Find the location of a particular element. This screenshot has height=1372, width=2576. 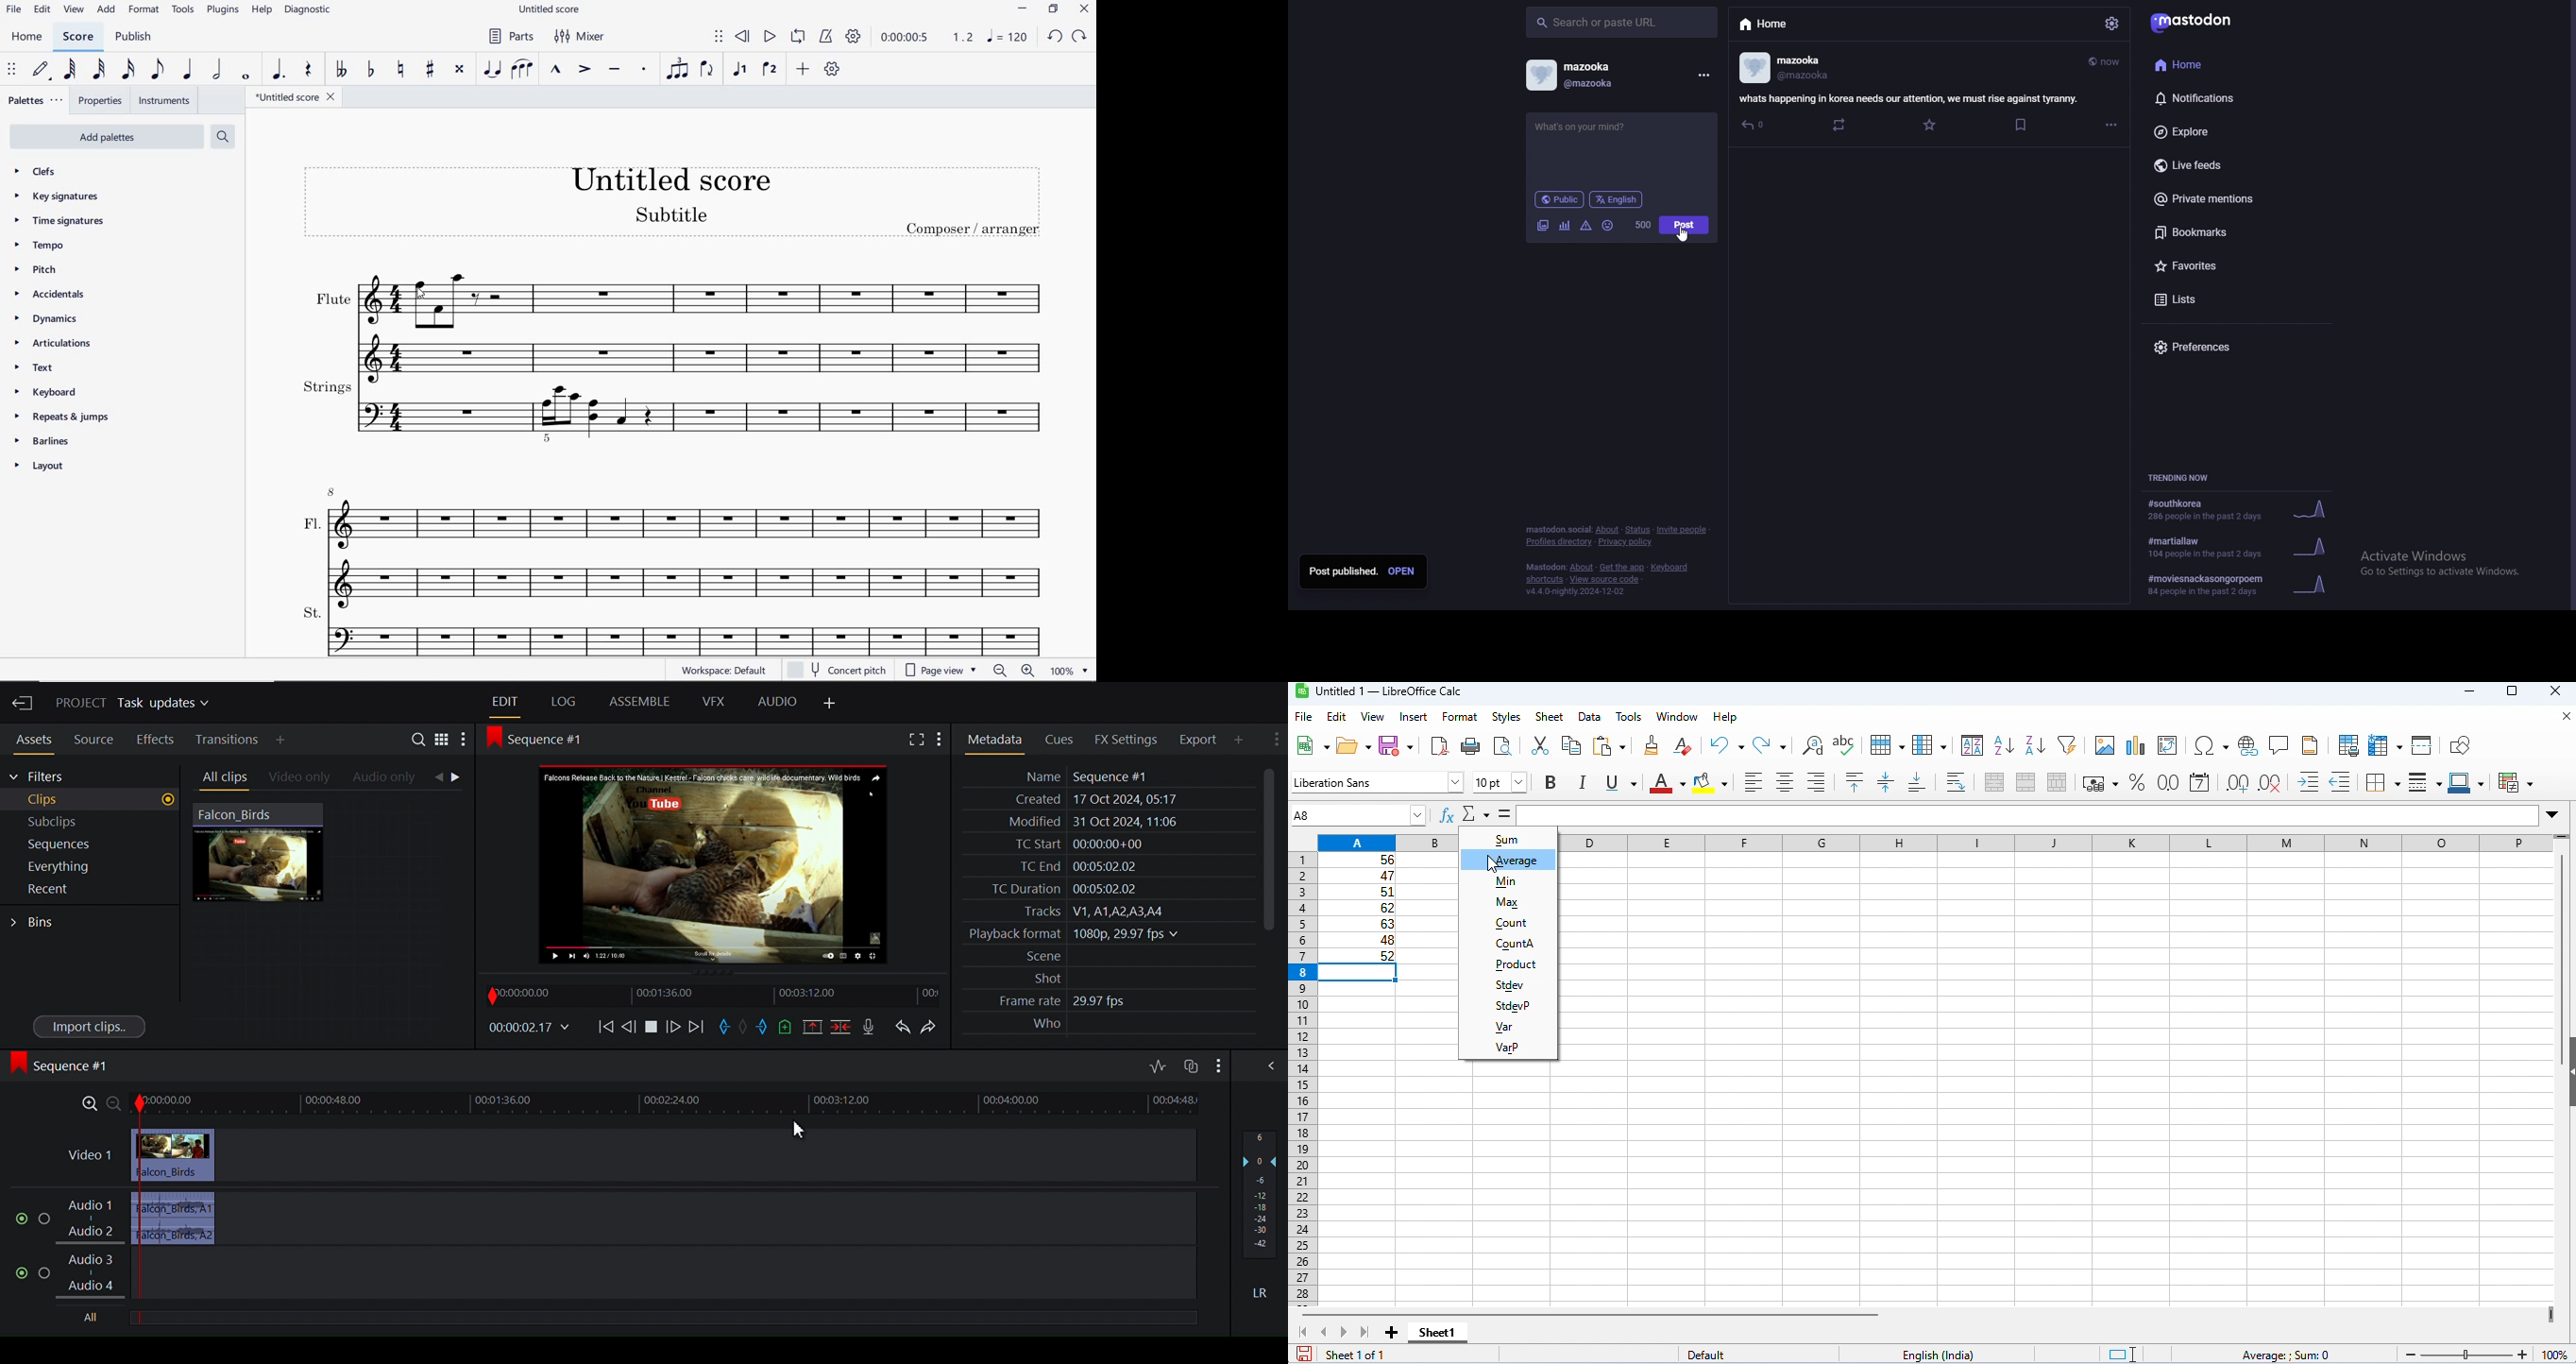

Audio only is located at coordinates (388, 778).